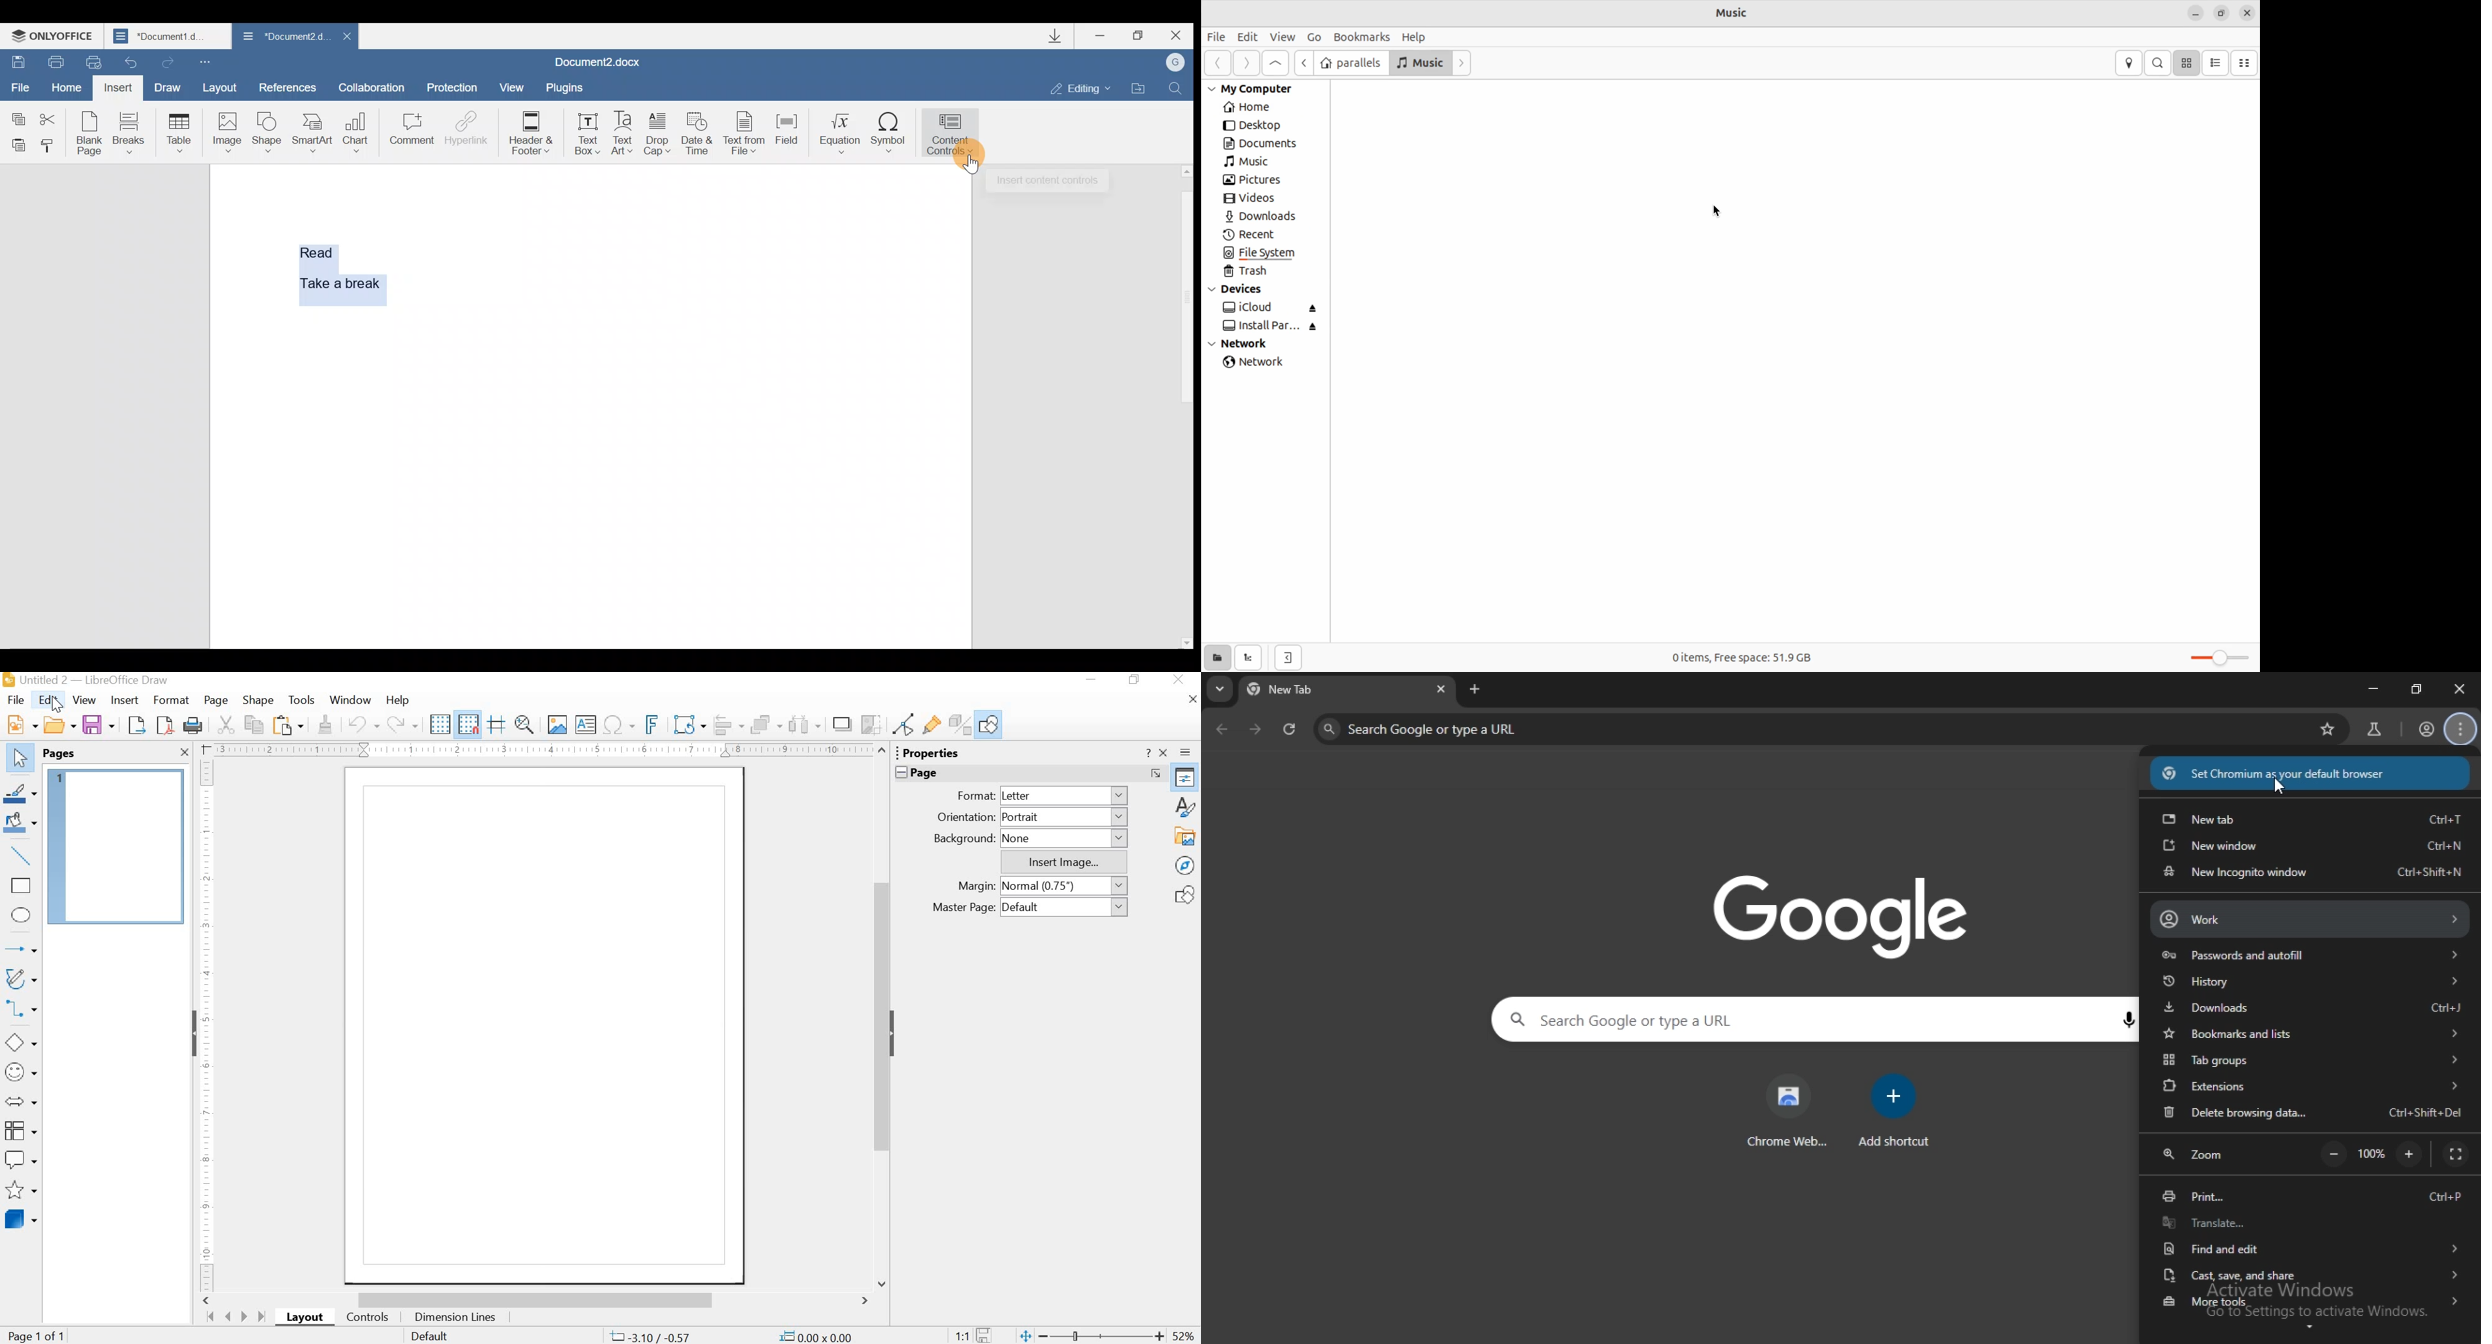 The height and width of the screenshot is (1344, 2492). Describe the element at coordinates (953, 137) in the screenshot. I see `Content controls` at that location.